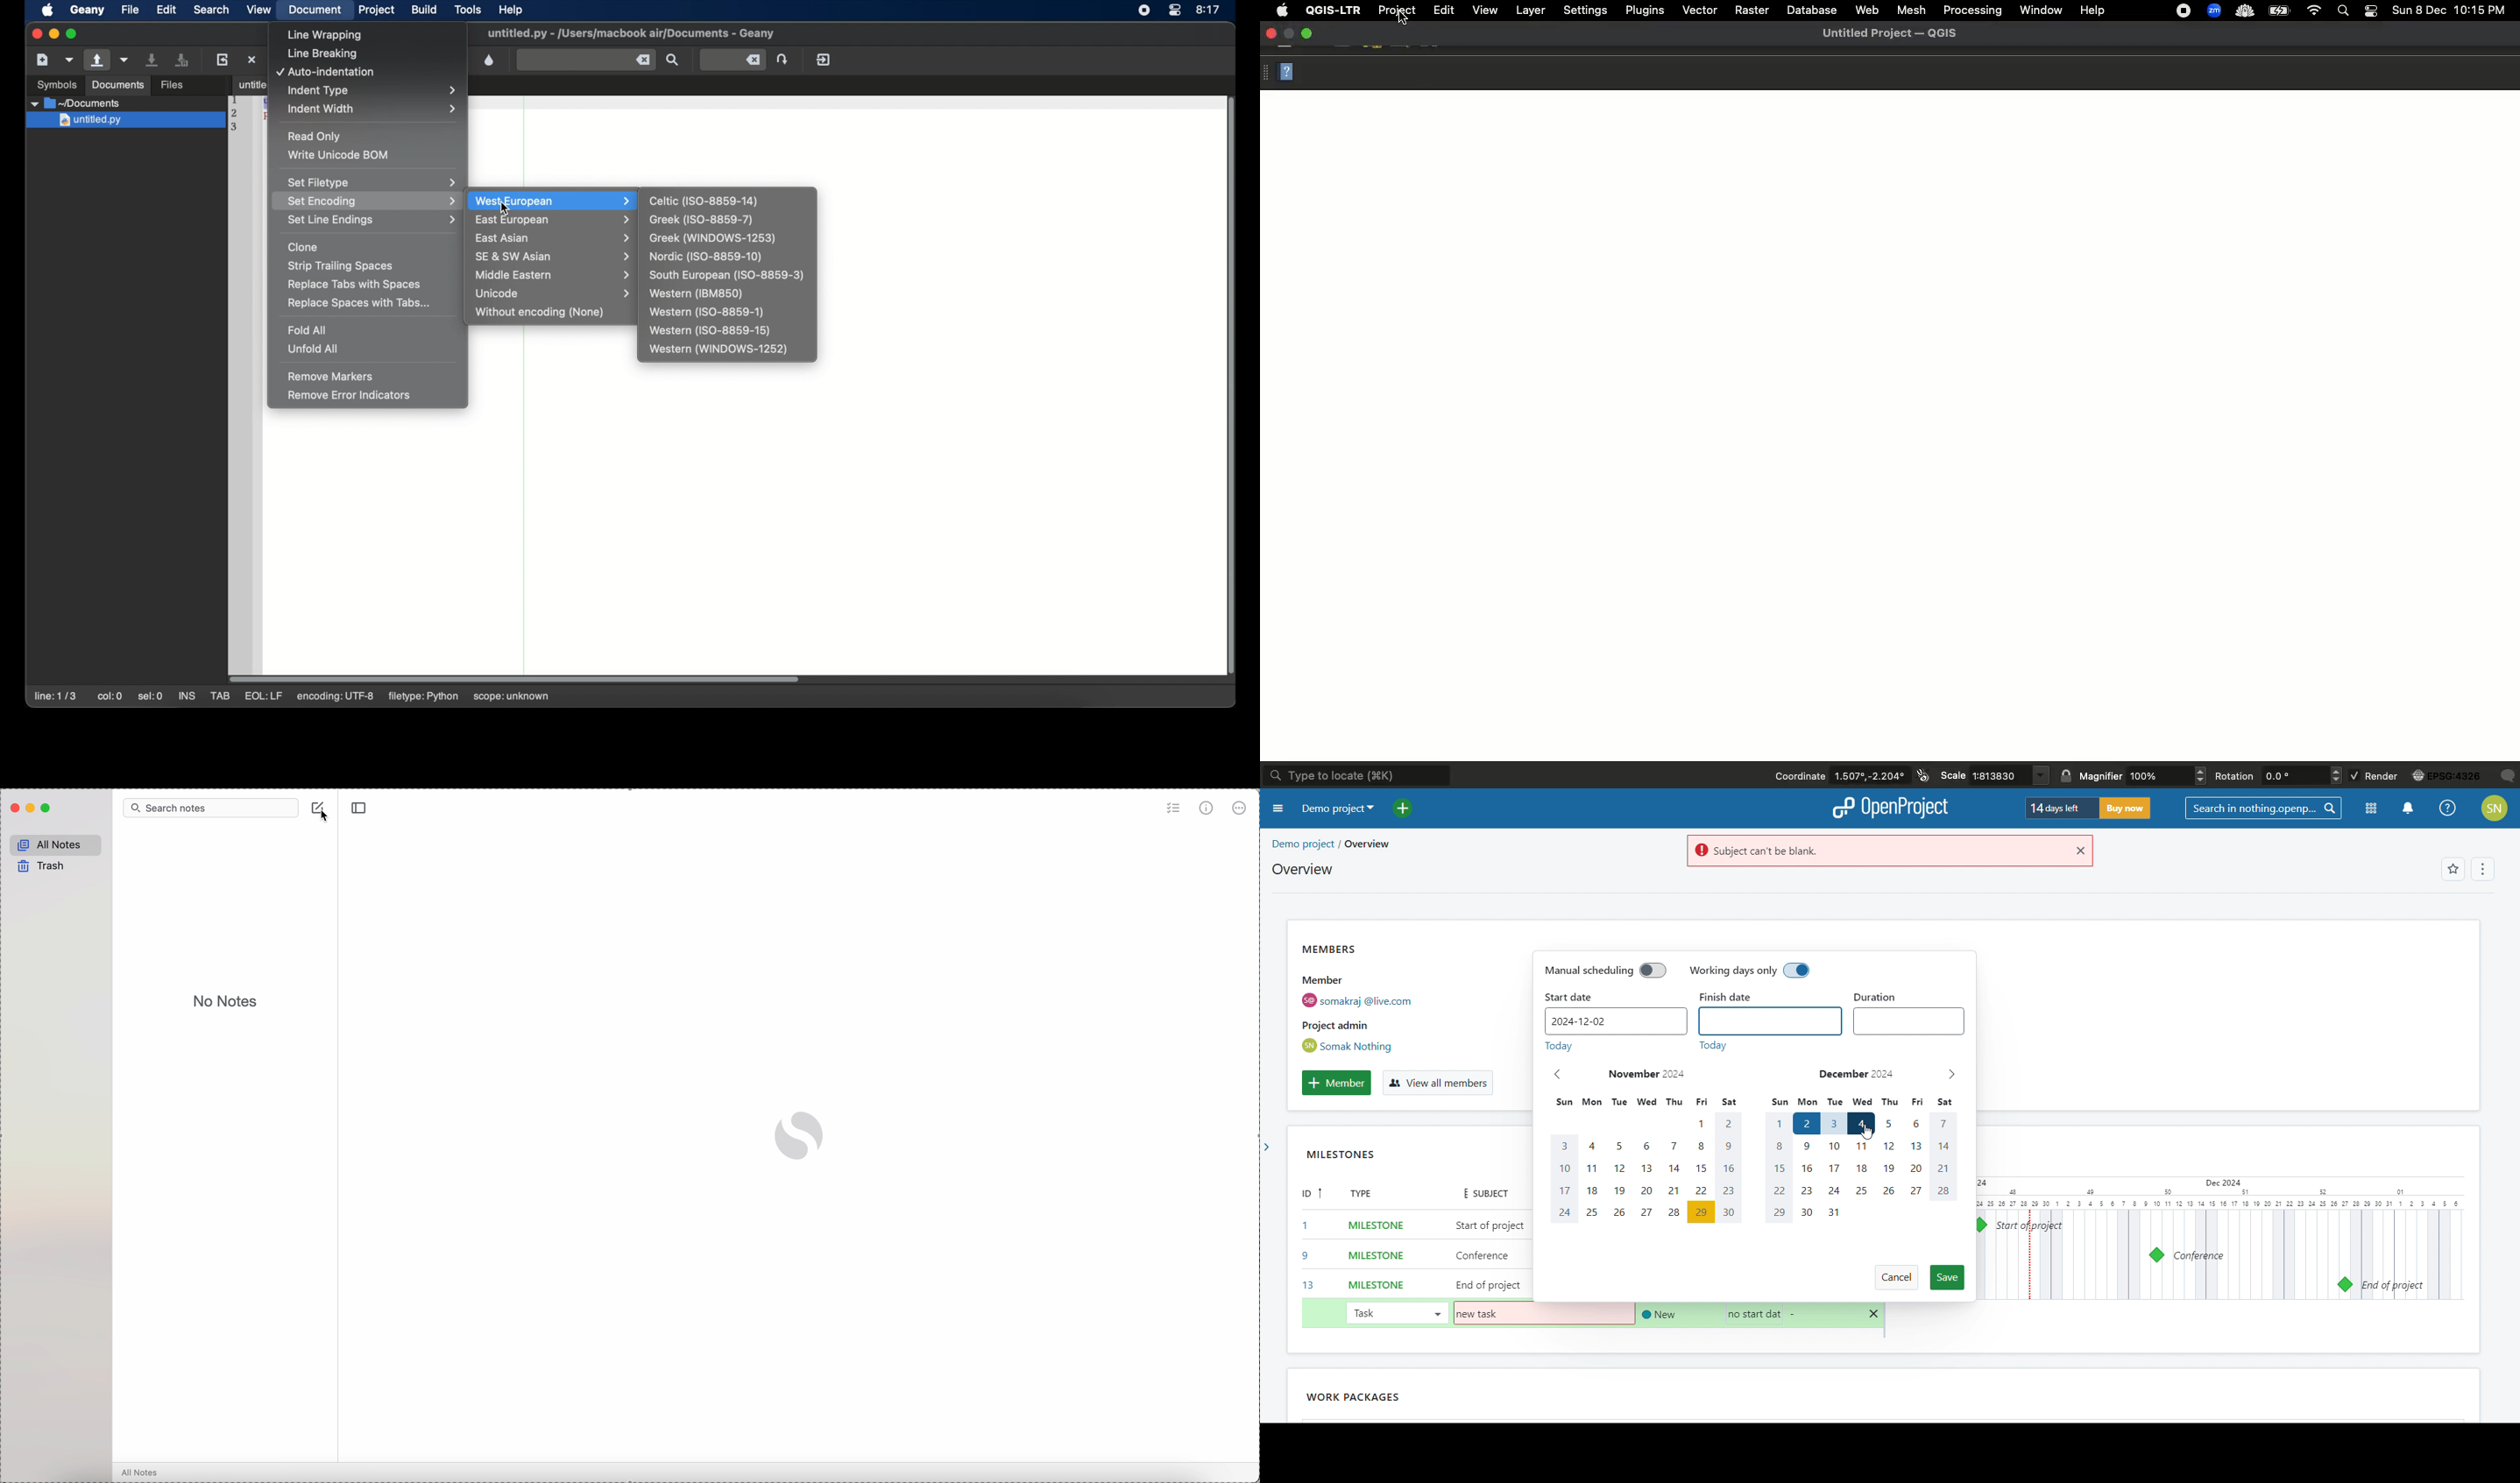 The height and width of the screenshot is (1484, 2520). I want to click on subject added, so click(1481, 1315).